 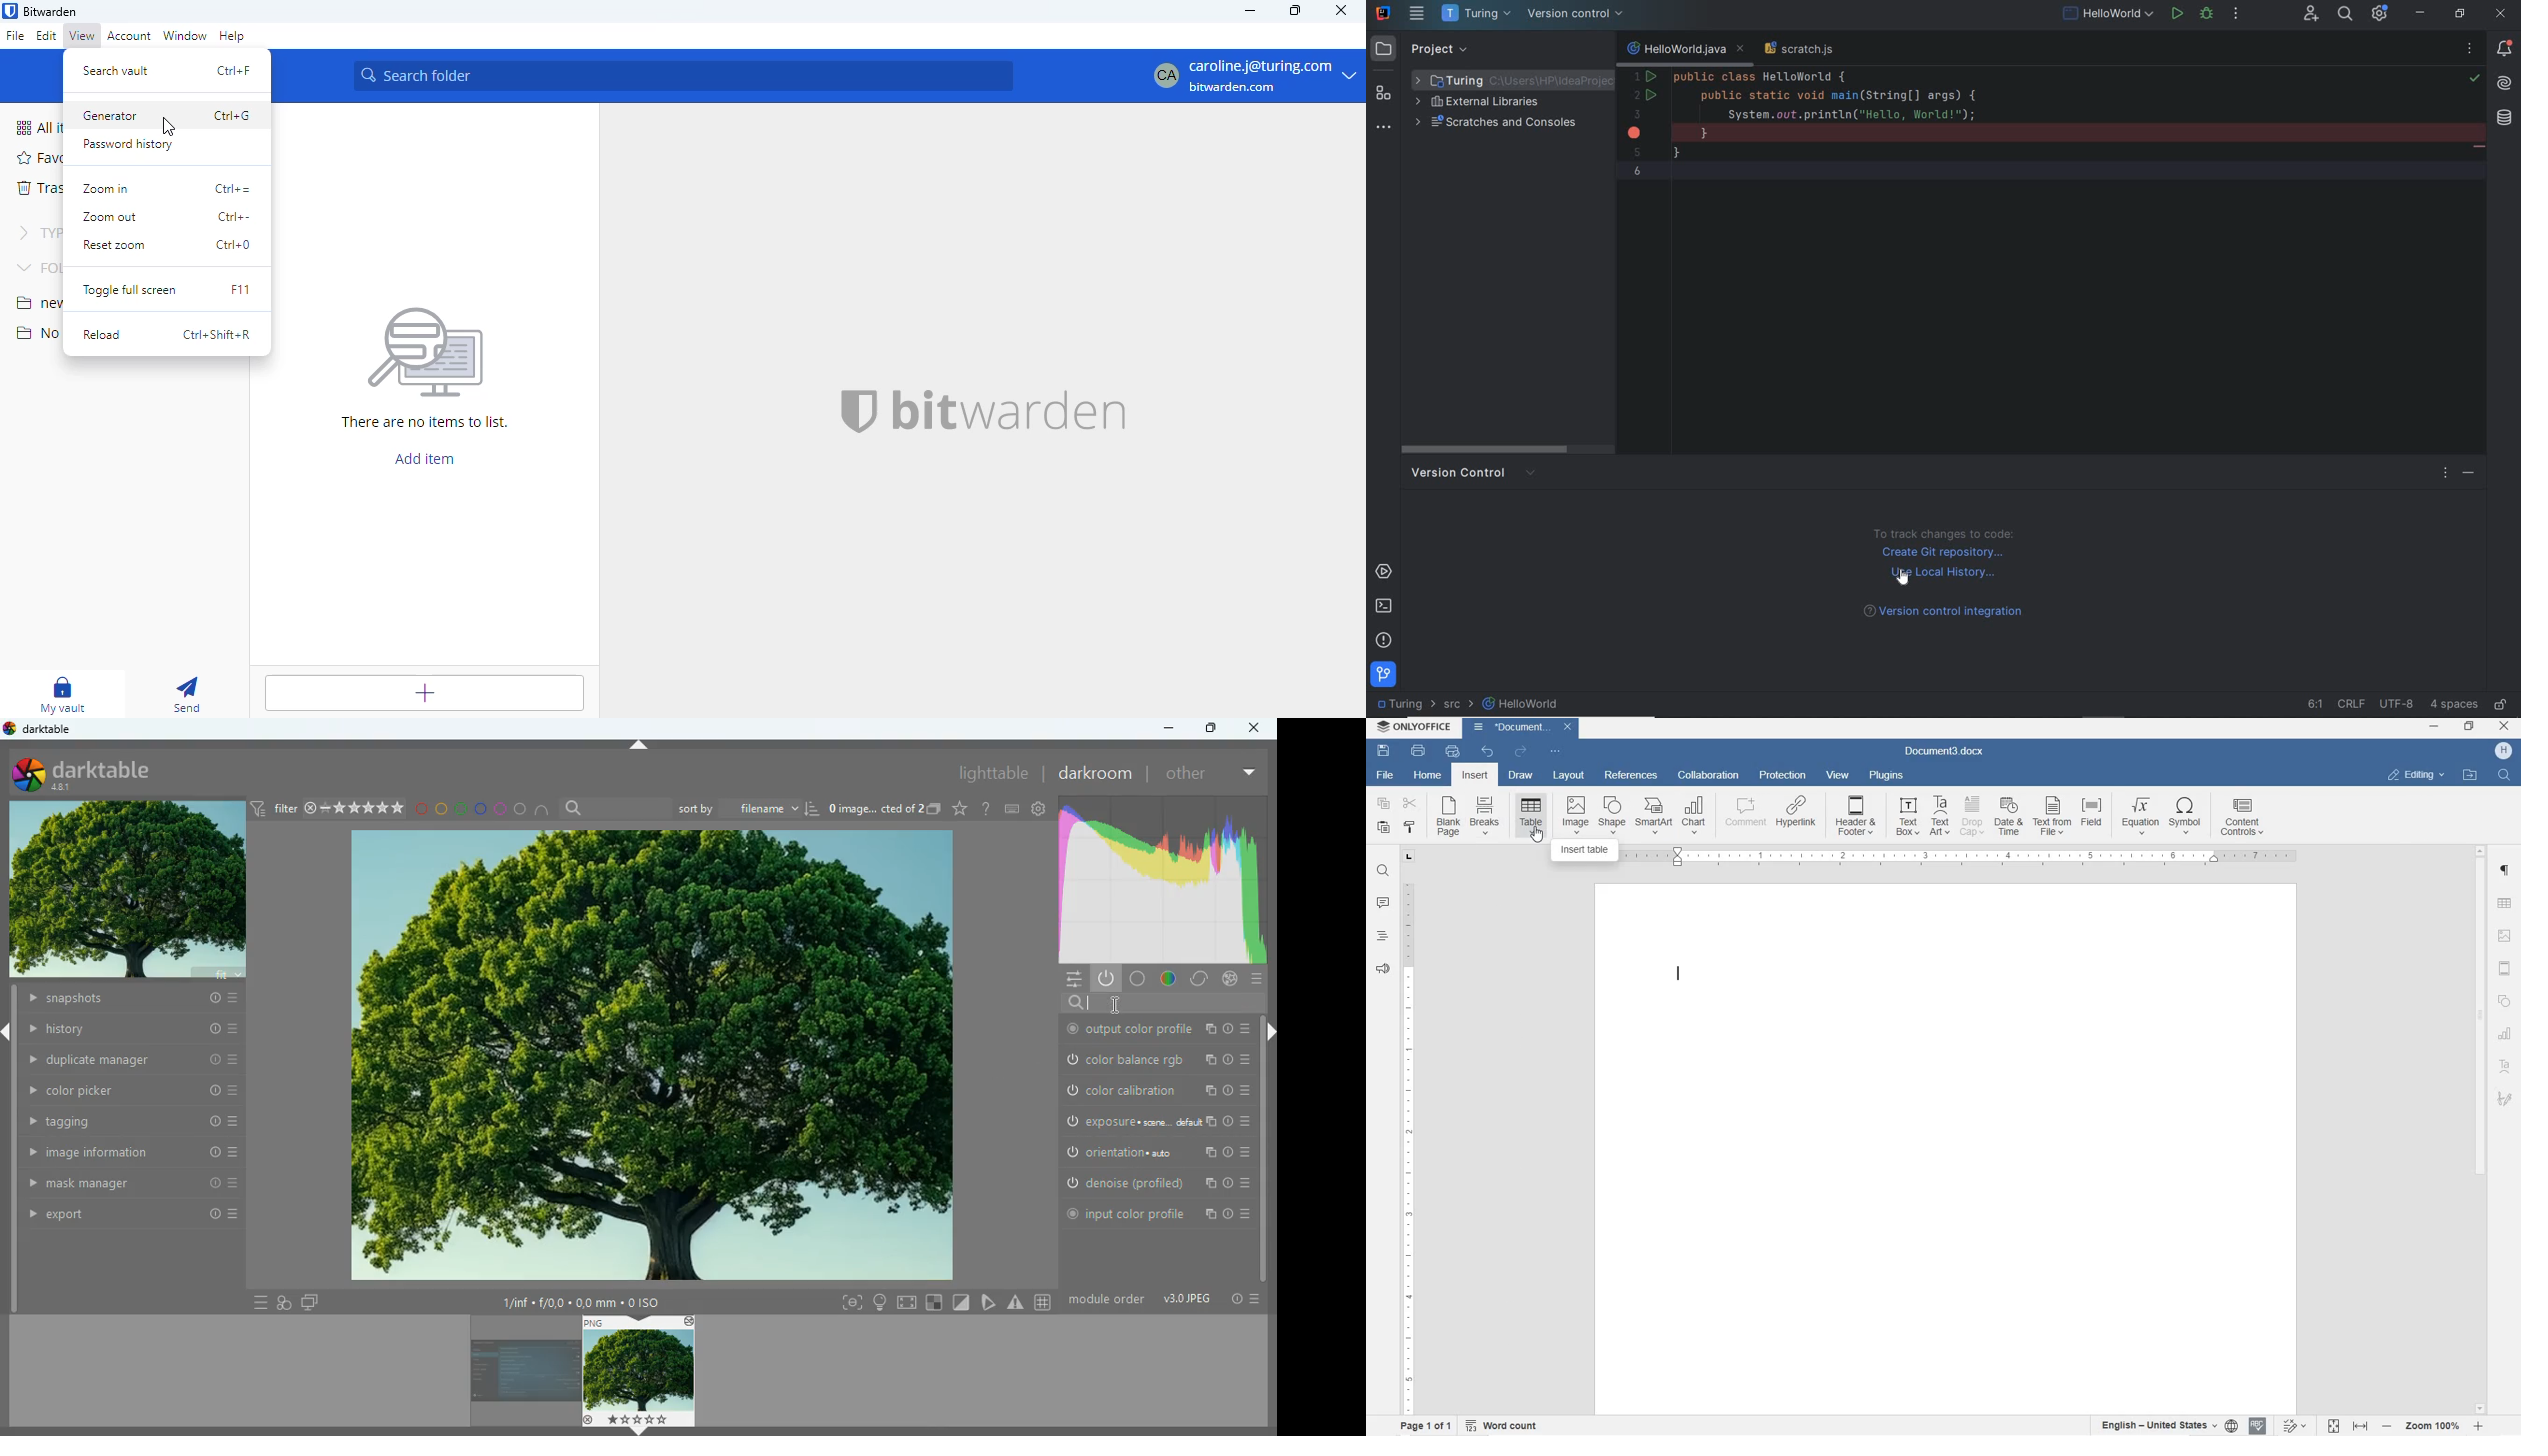 What do you see at coordinates (2186, 817) in the screenshot?
I see `symbol` at bounding box center [2186, 817].